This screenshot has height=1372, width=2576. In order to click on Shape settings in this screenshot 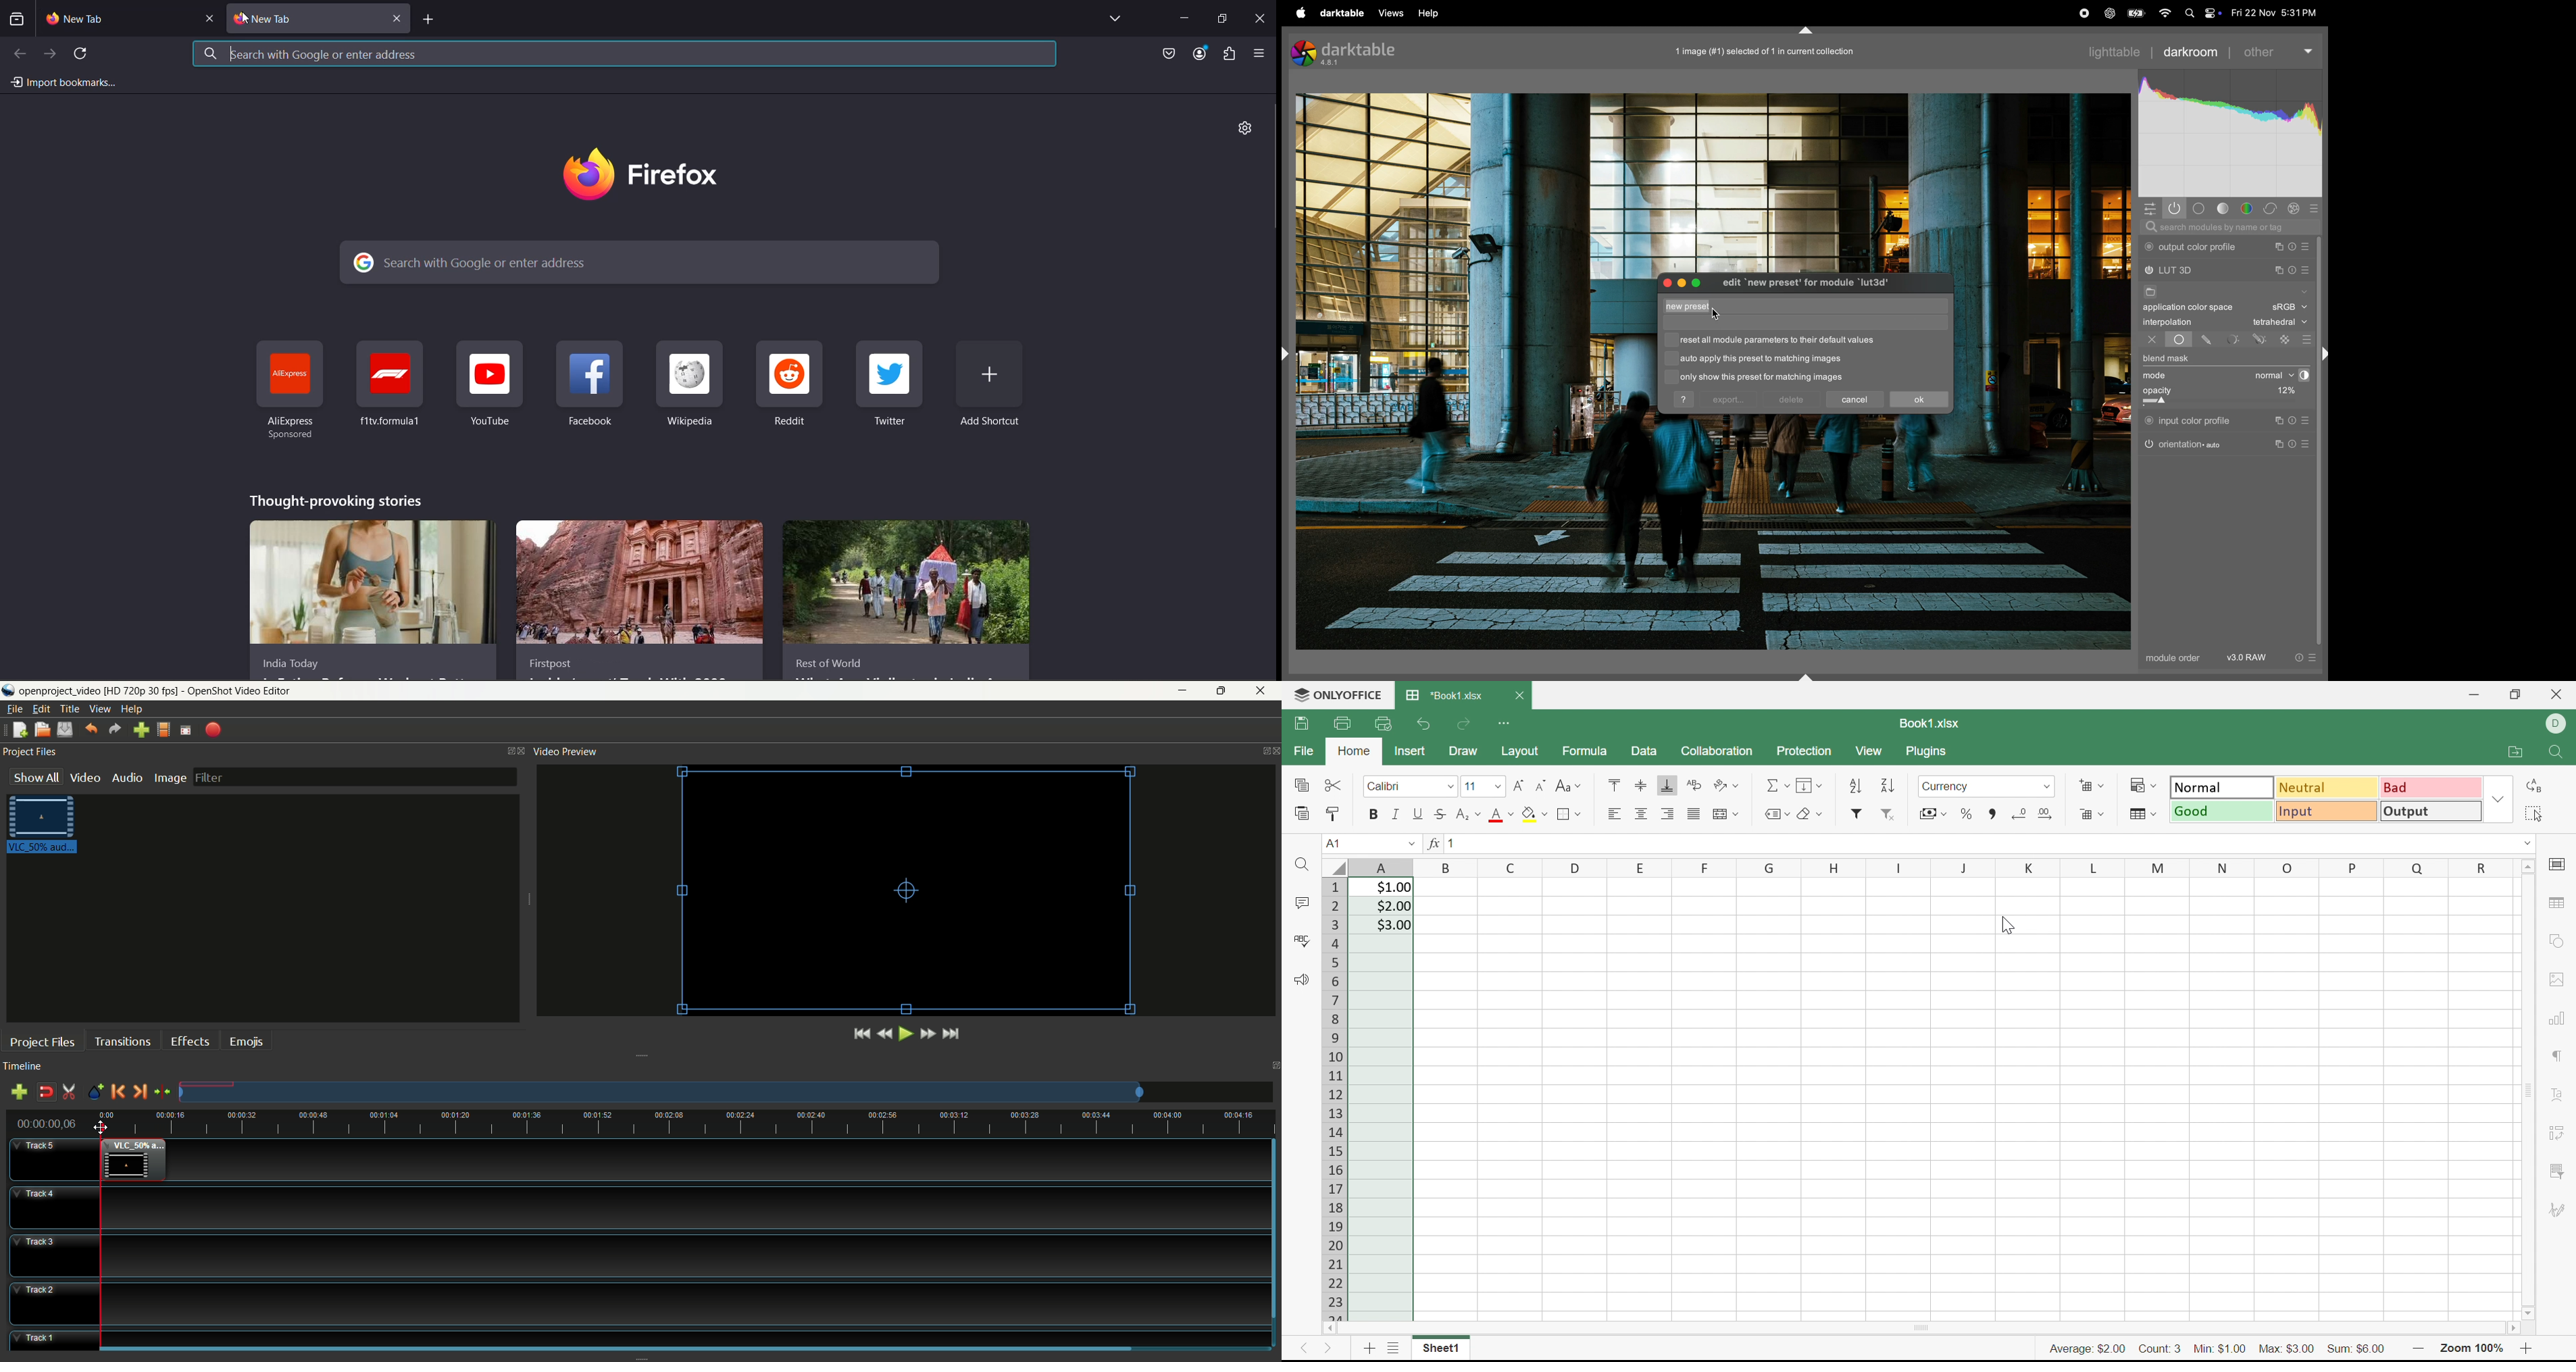, I will do `click(2556, 940)`.